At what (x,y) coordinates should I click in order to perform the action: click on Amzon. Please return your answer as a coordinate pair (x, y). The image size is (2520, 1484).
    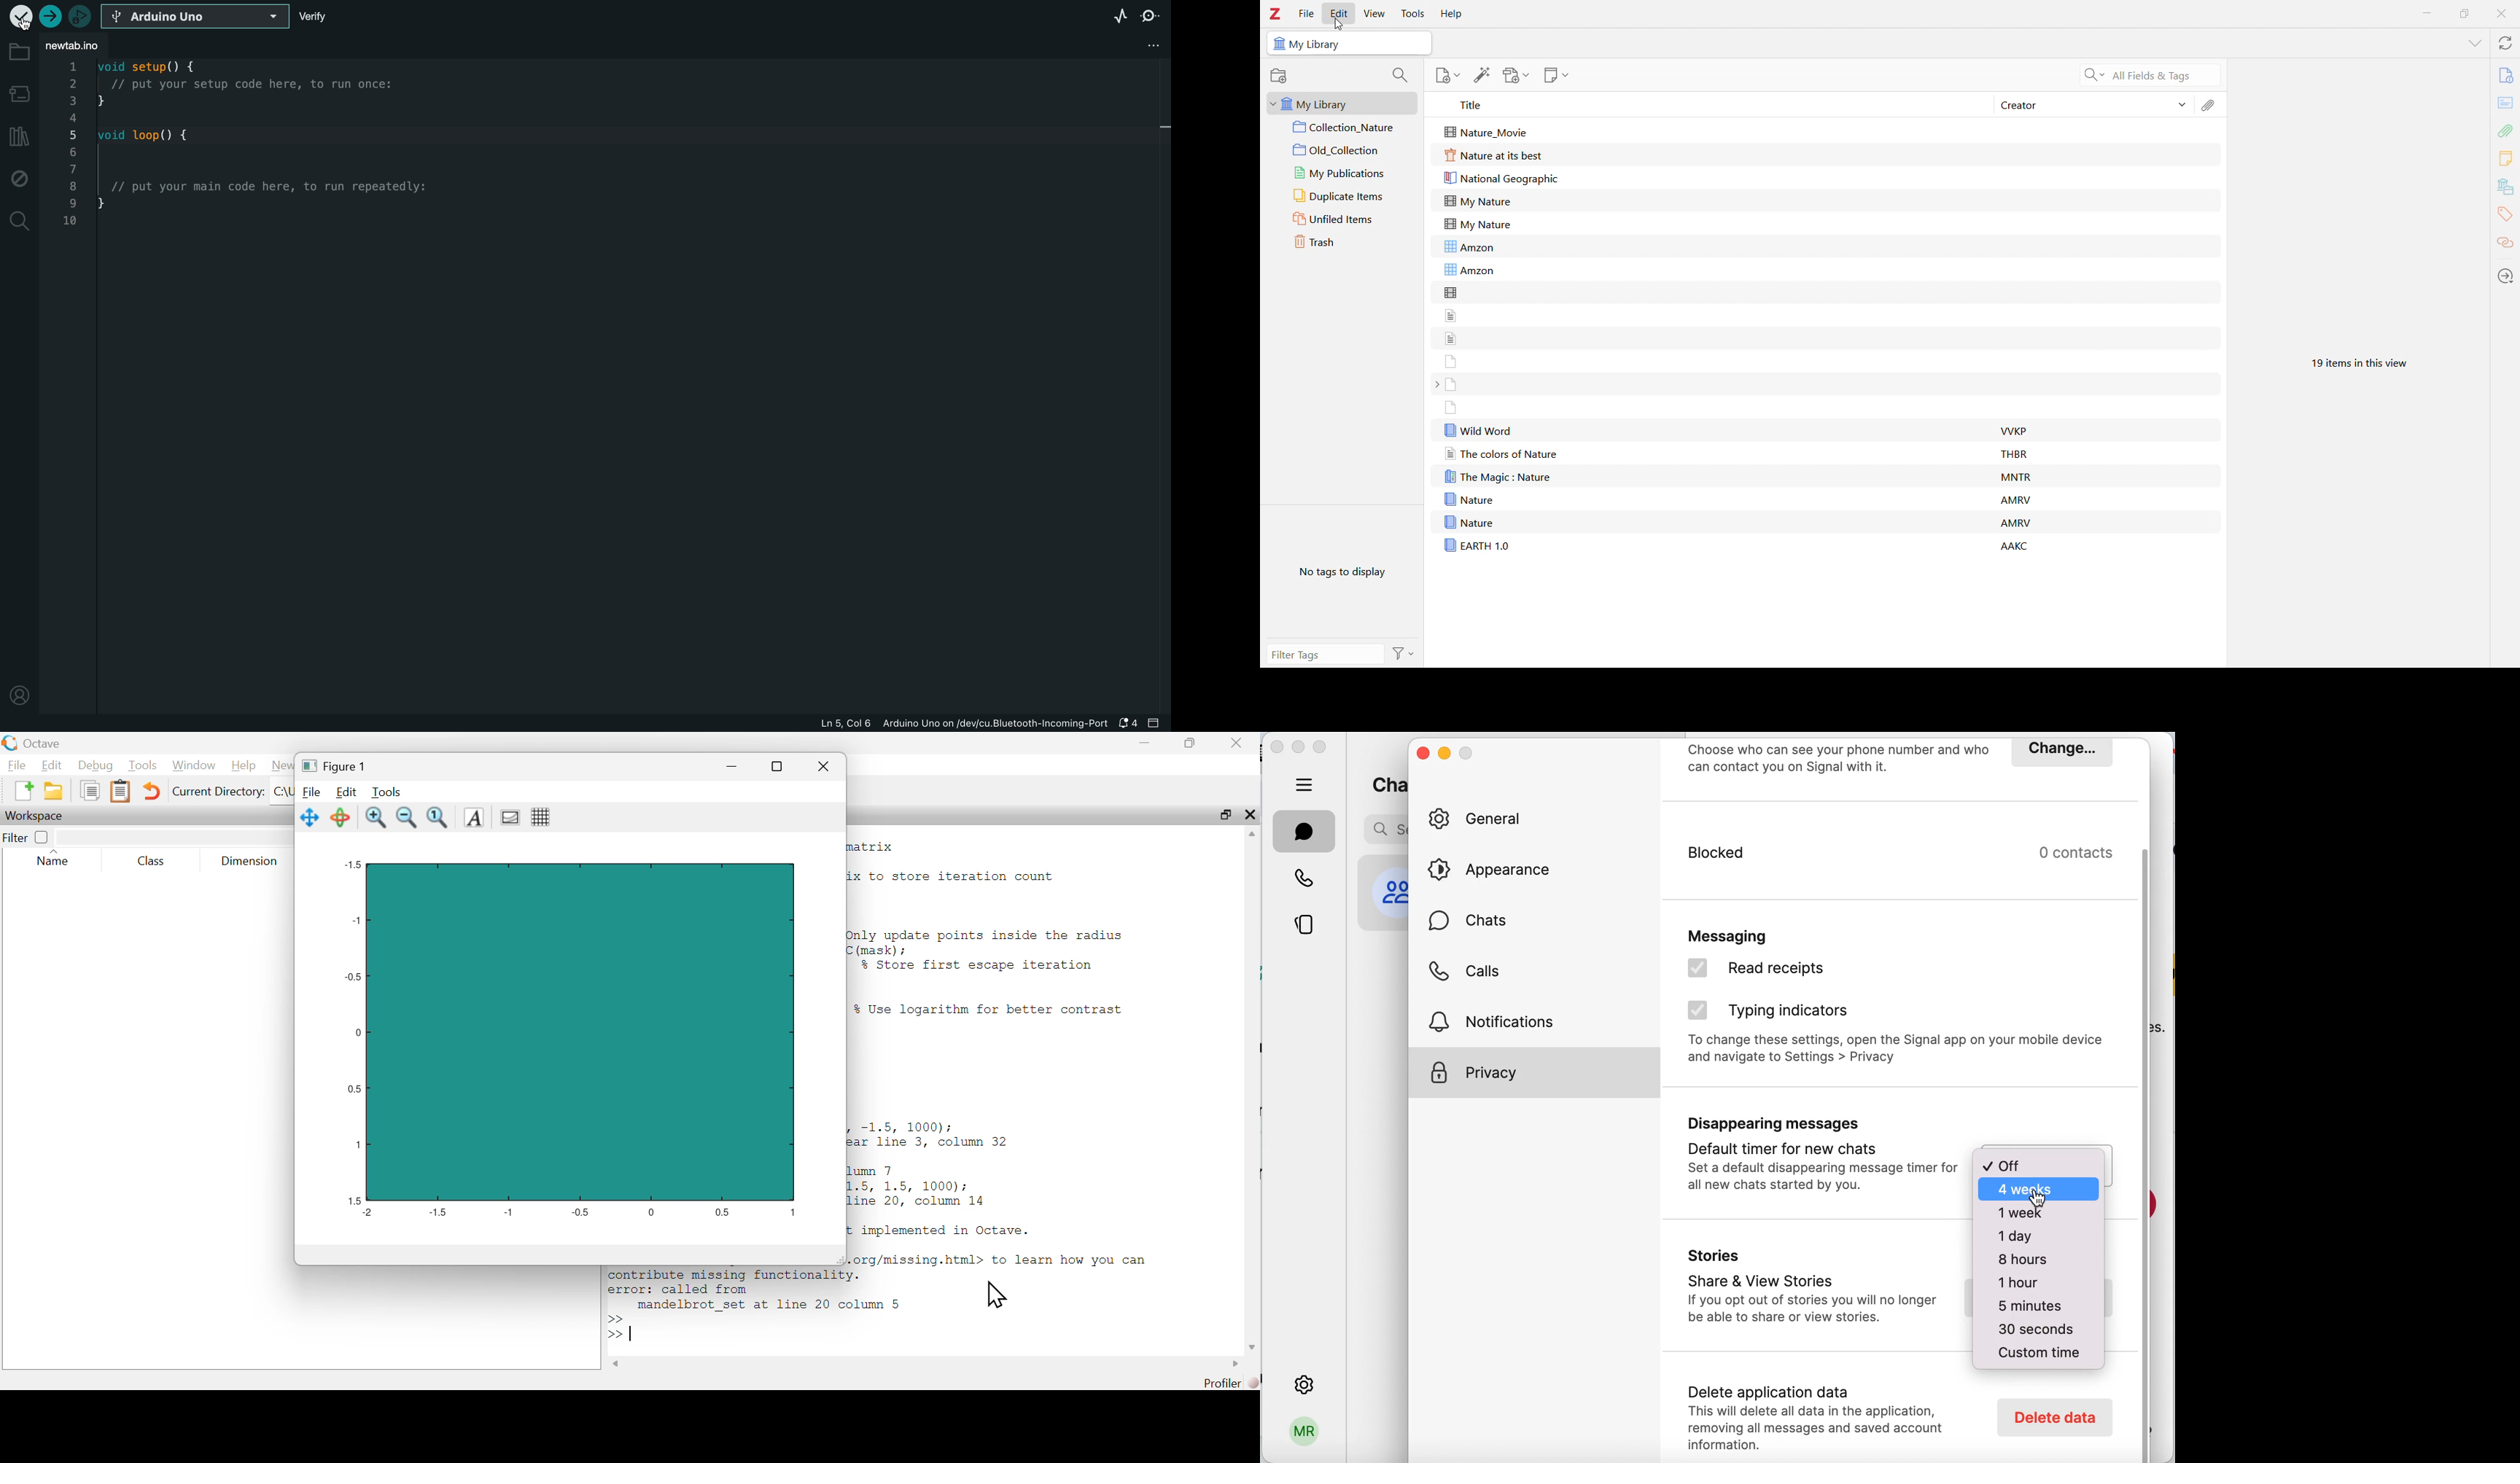
    Looking at the image, I should click on (1475, 246).